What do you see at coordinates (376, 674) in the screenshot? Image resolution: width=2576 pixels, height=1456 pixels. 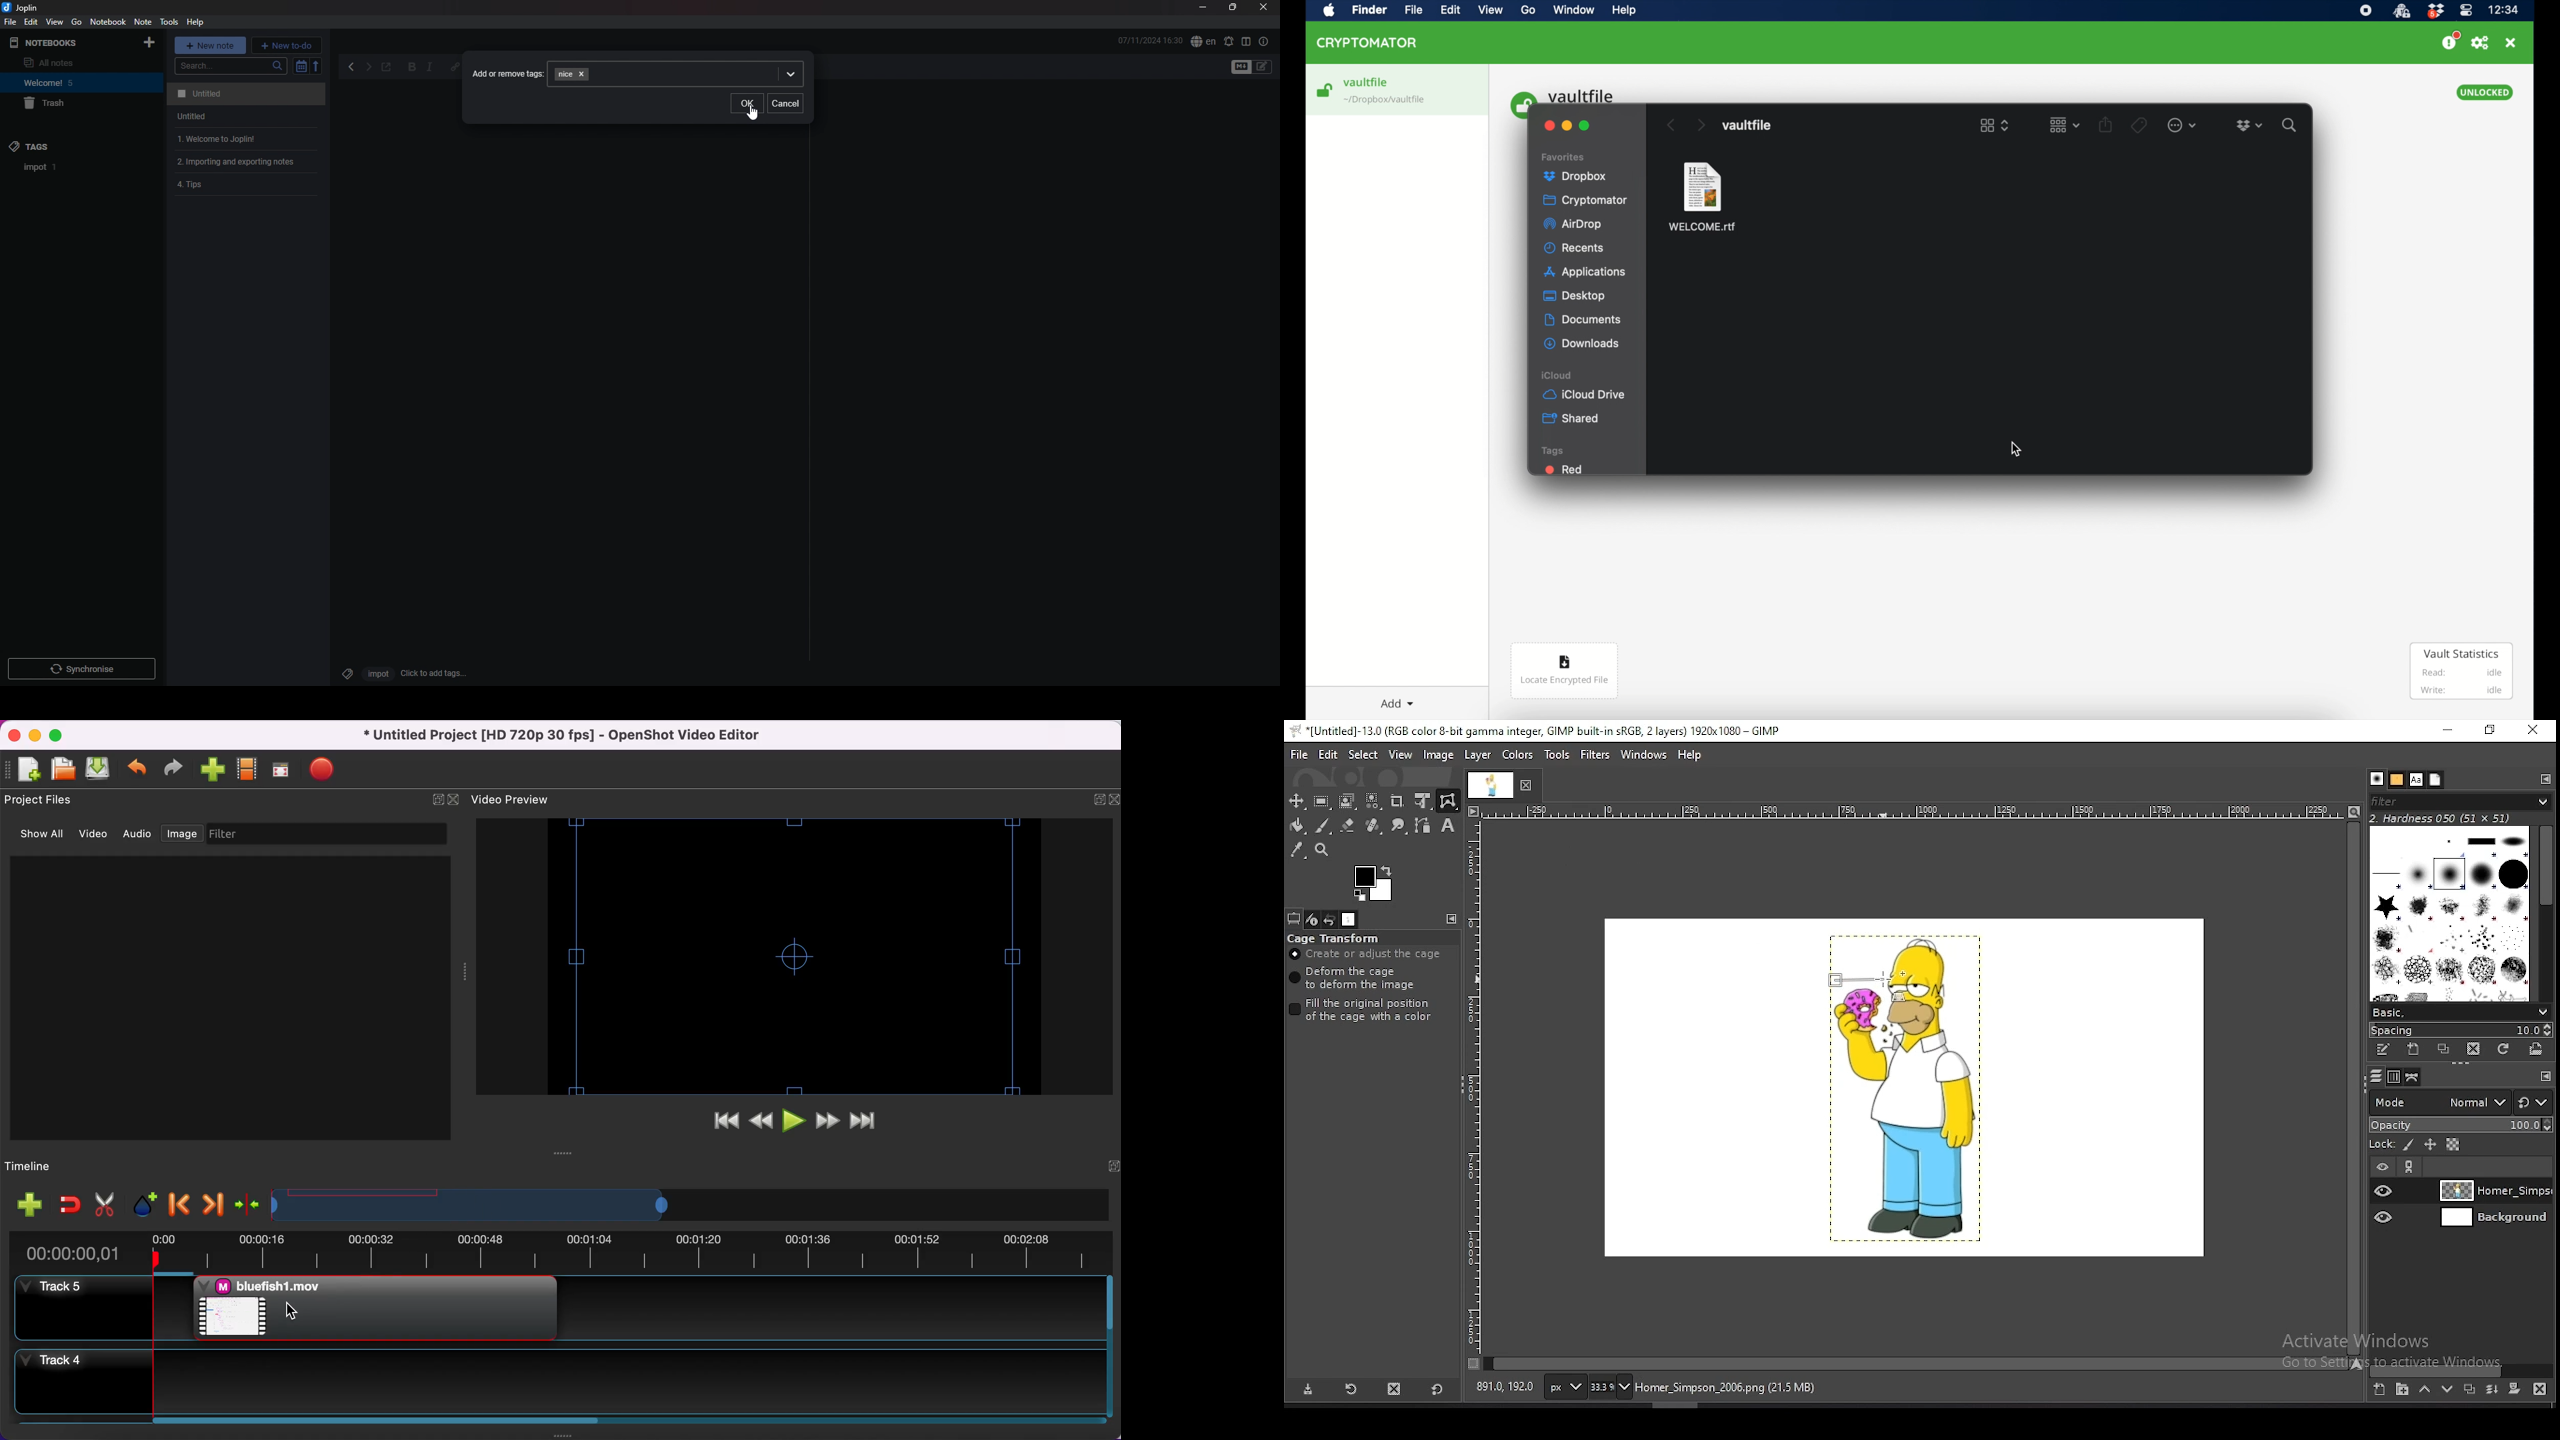 I see `impot` at bounding box center [376, 674].